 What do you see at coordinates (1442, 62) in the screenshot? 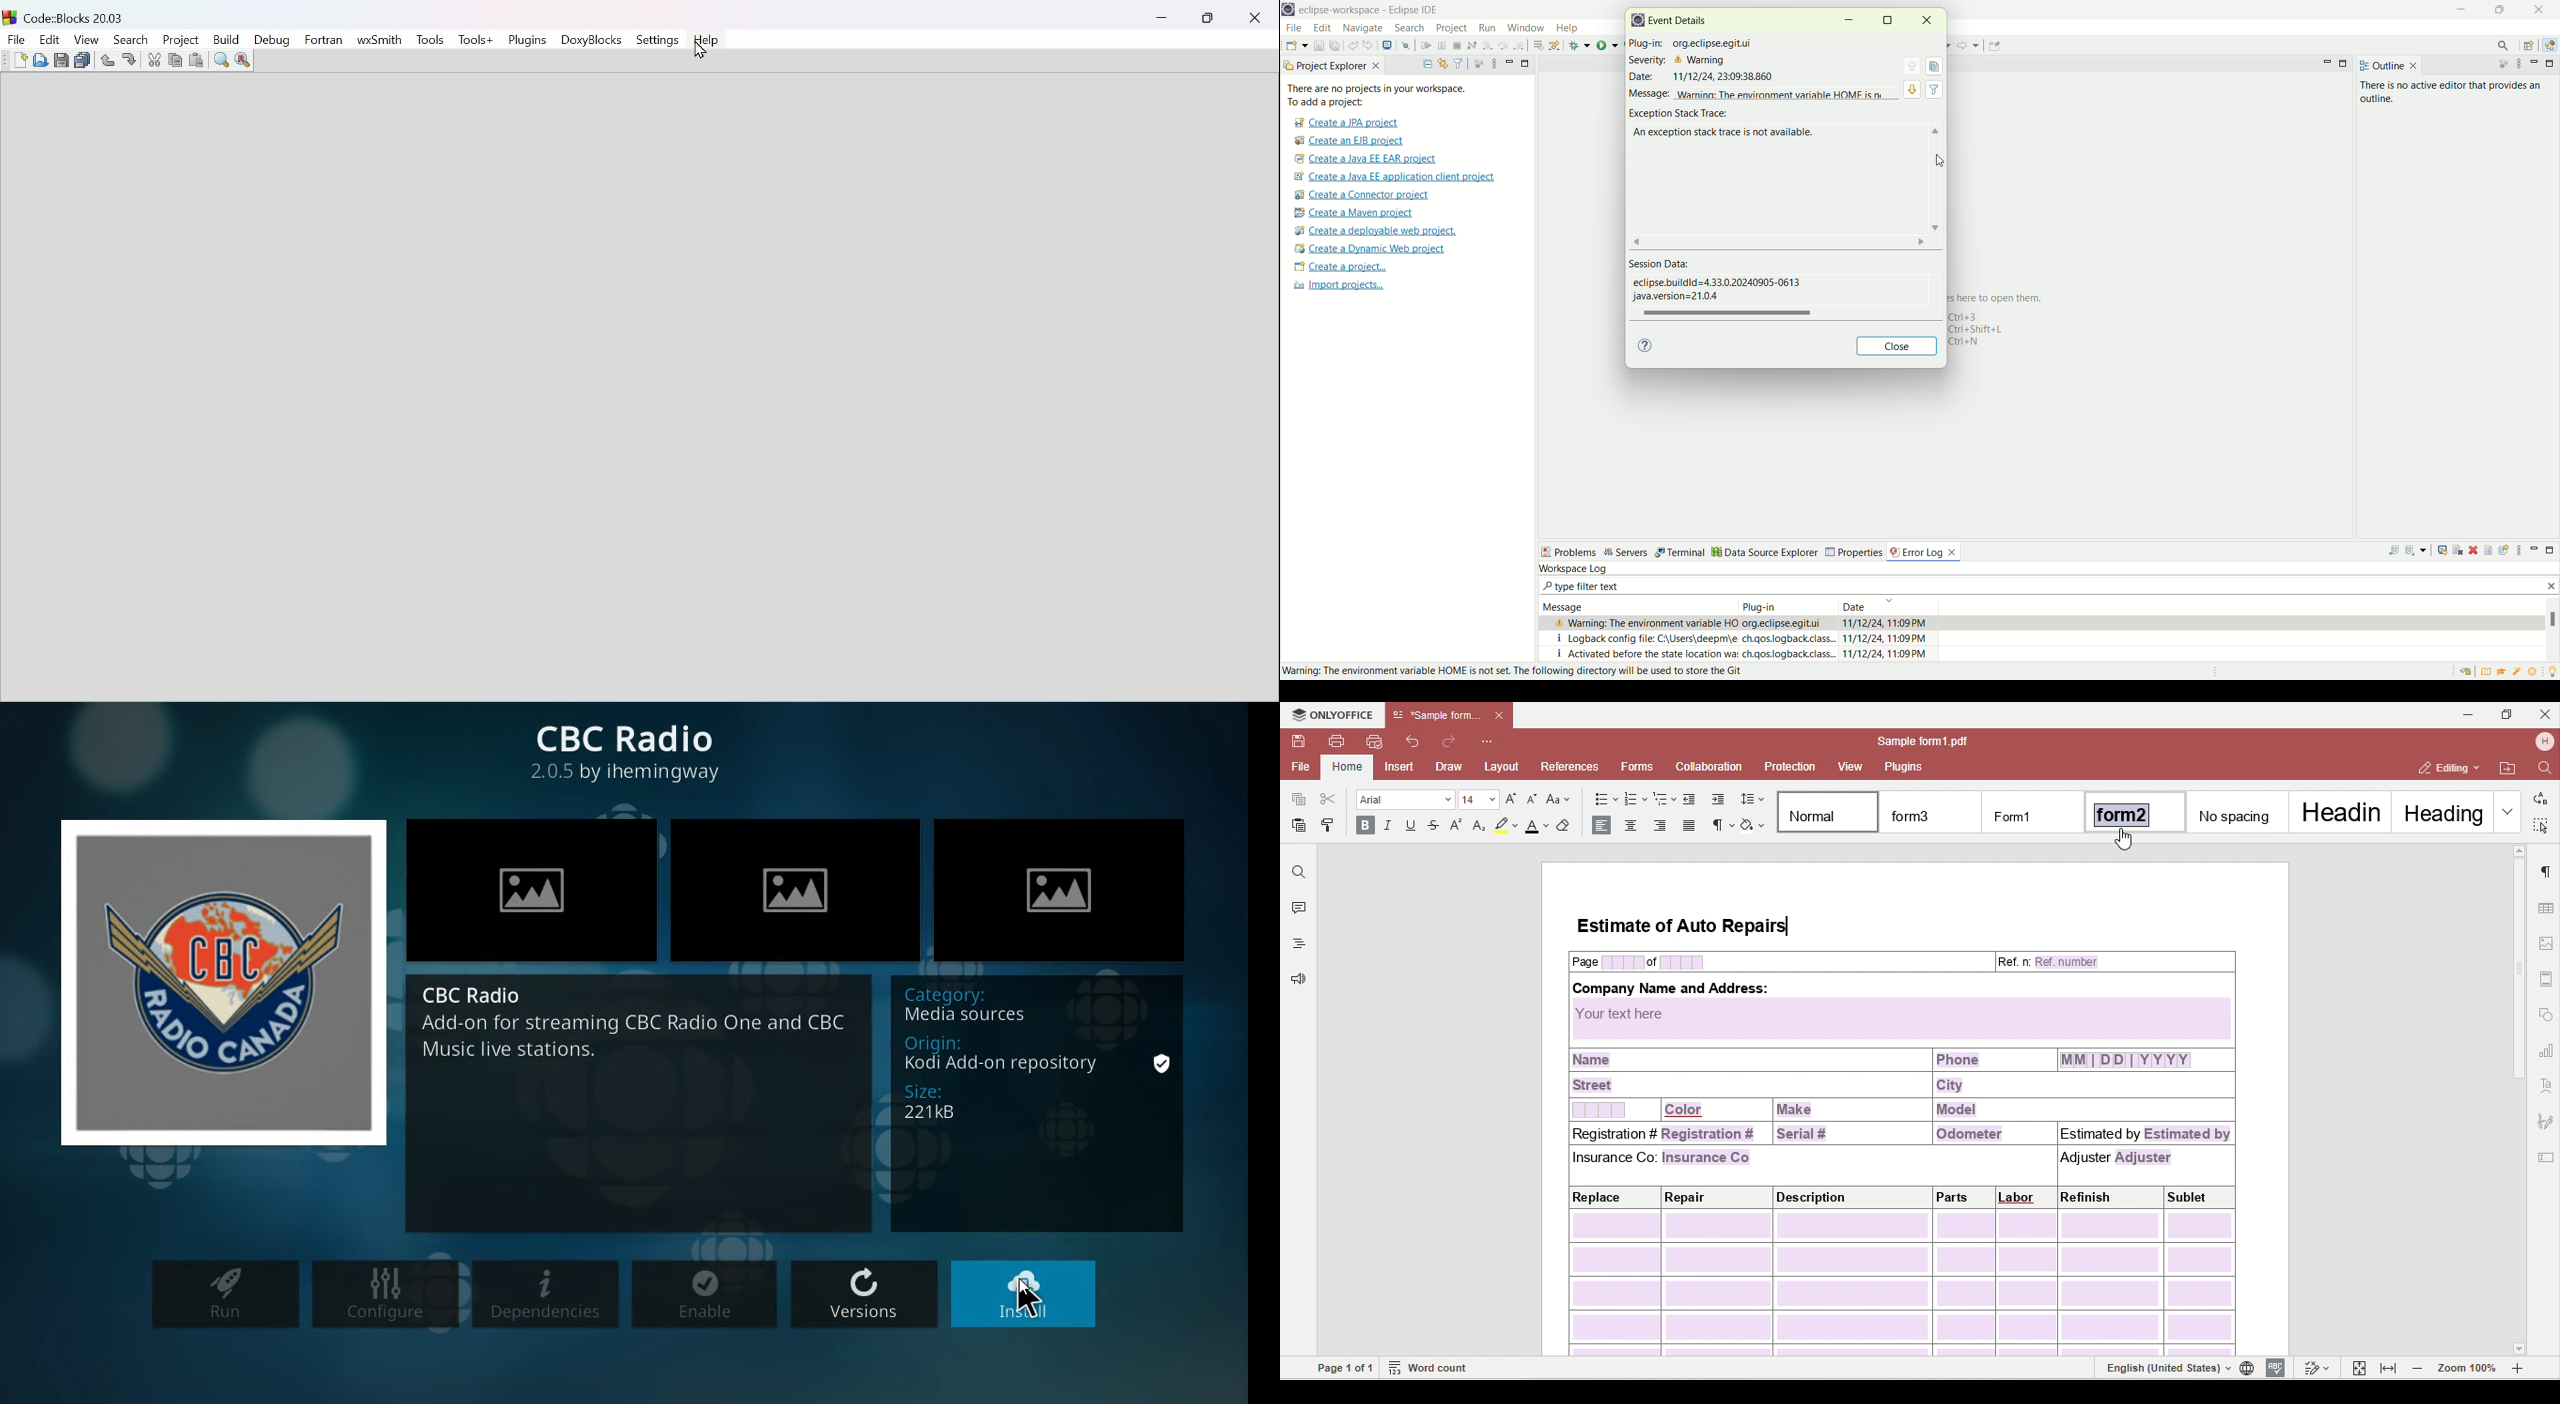
I see `link with editor` at bounding box center [1442, 62].